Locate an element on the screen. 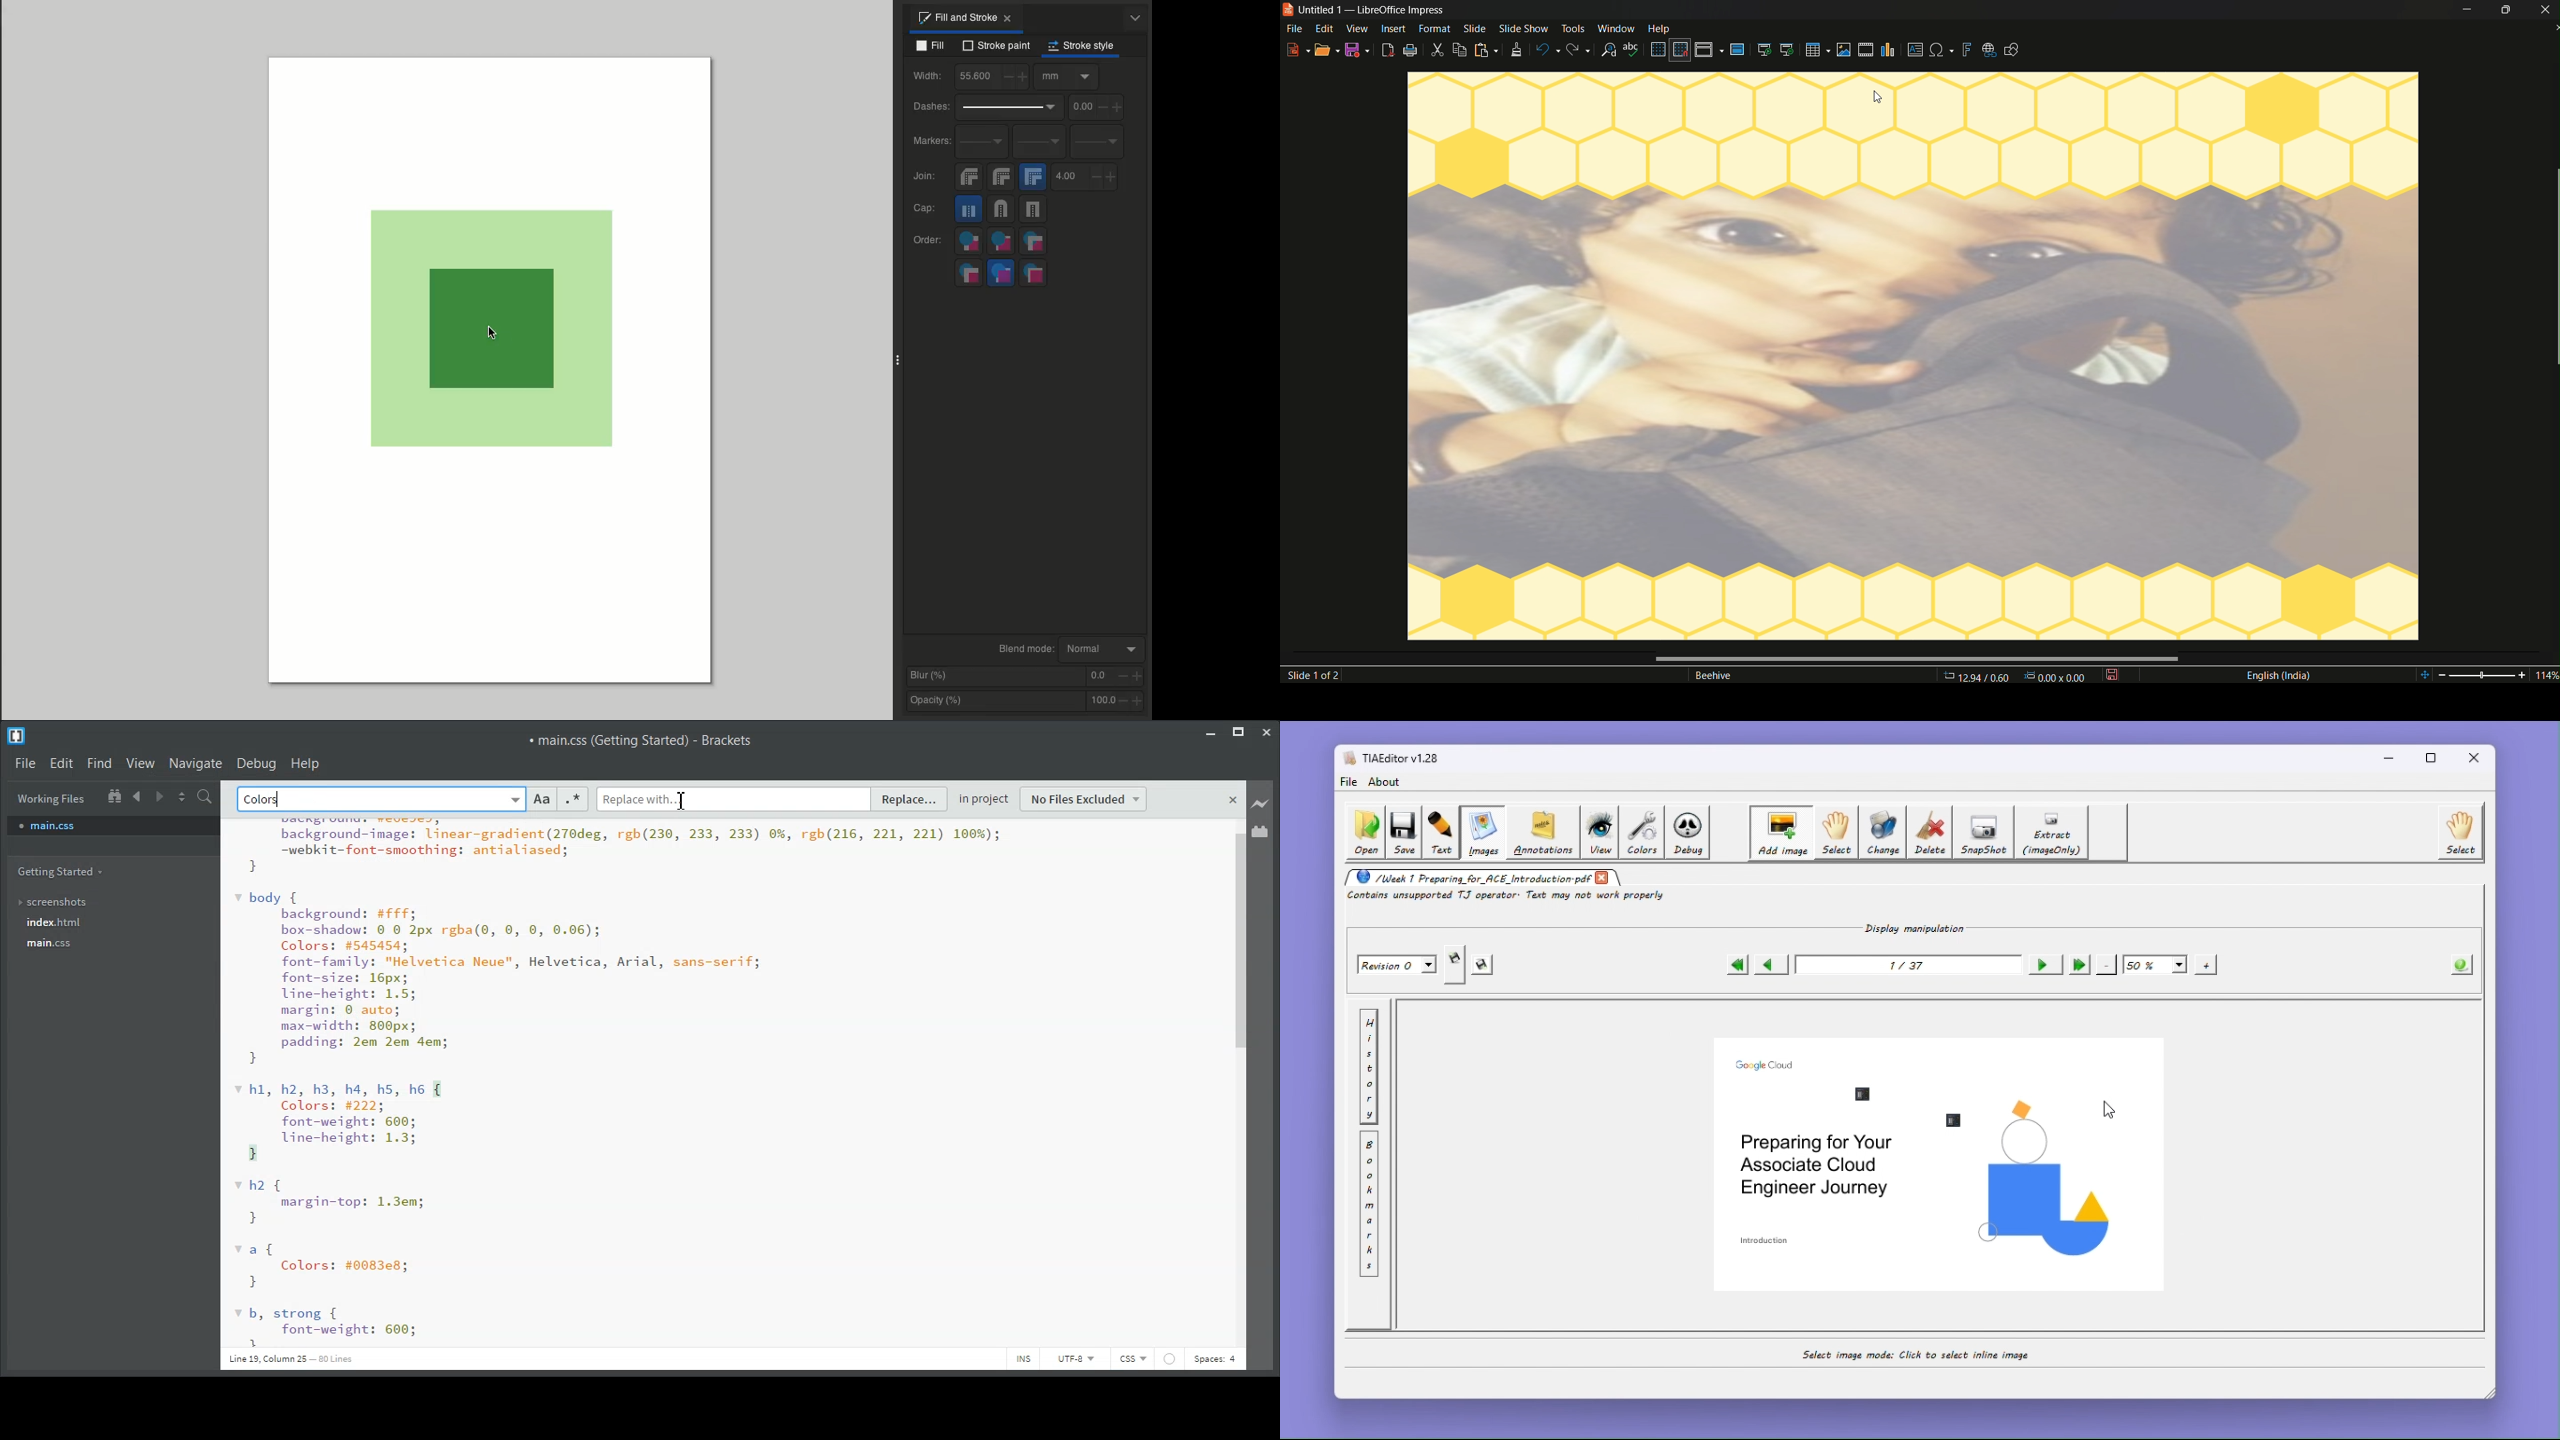 The width and height of the screenshot is (2576, 1456). close is located at coordinates (2545, 11).